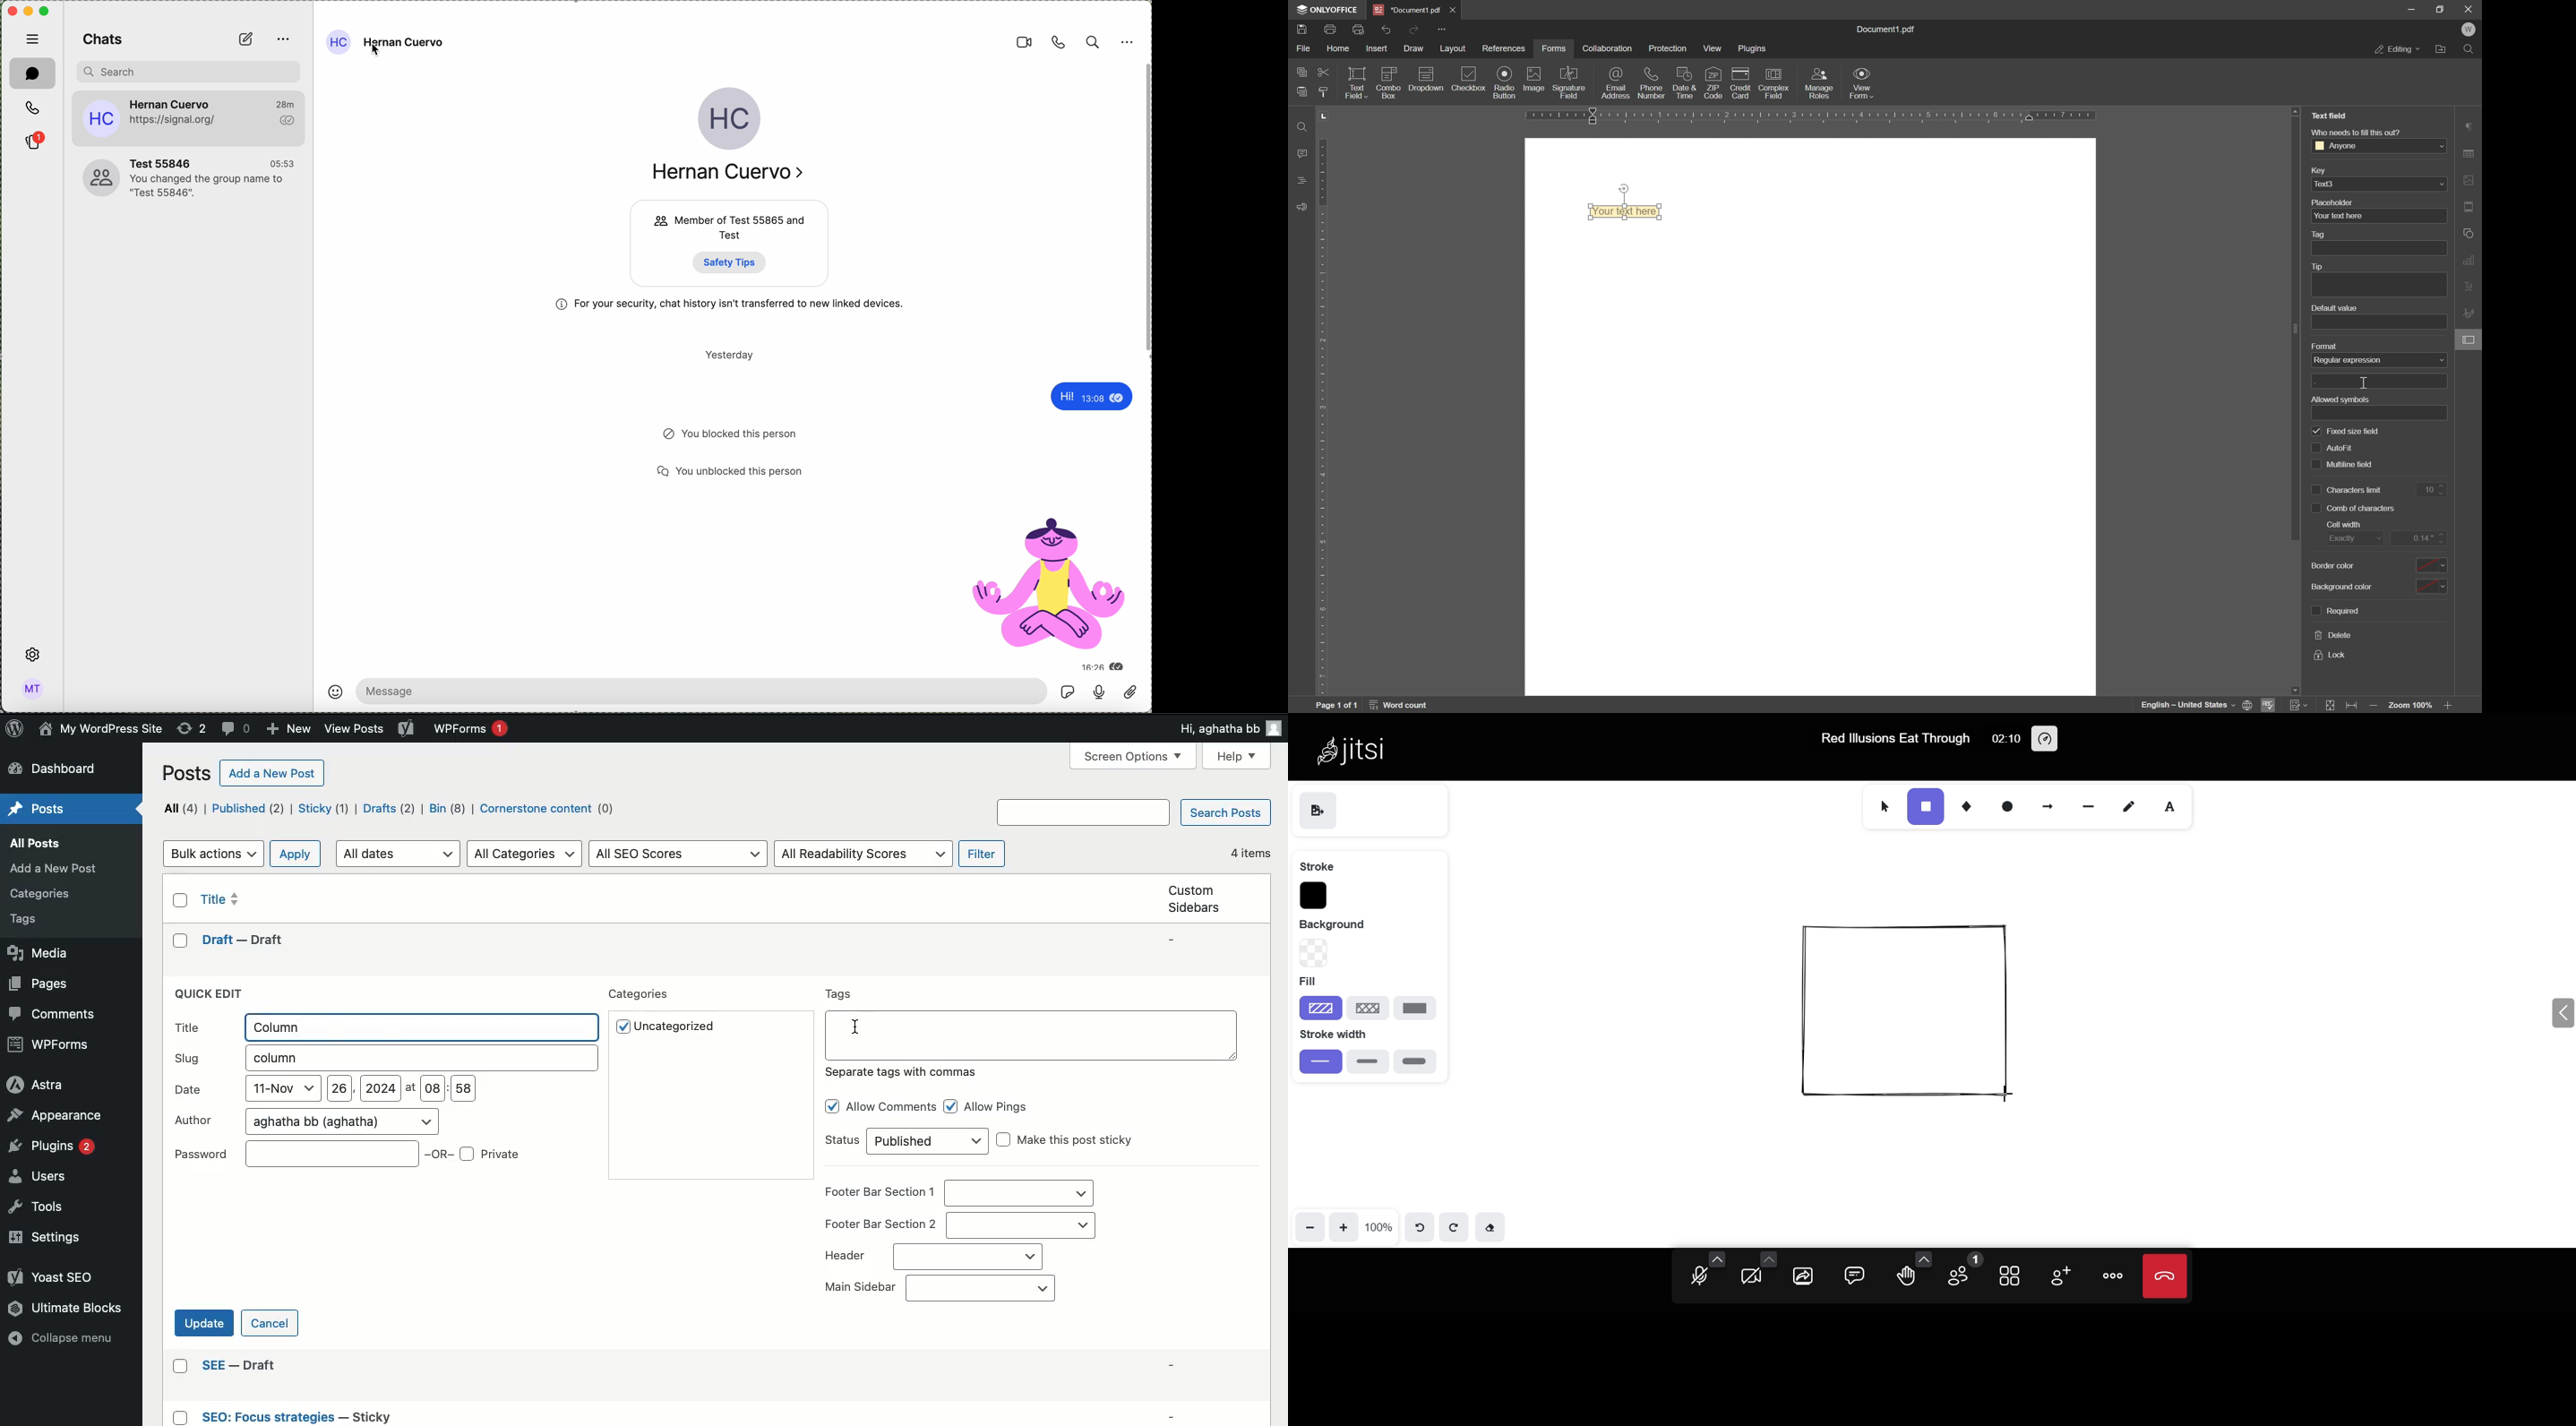 This screenshot has height=1428, width=2576. What do you see at coordinates (209, 187) in the screenshot?
I see `YOu changed the group hame to
"Test 55846".` at bounding box center [209, 187].